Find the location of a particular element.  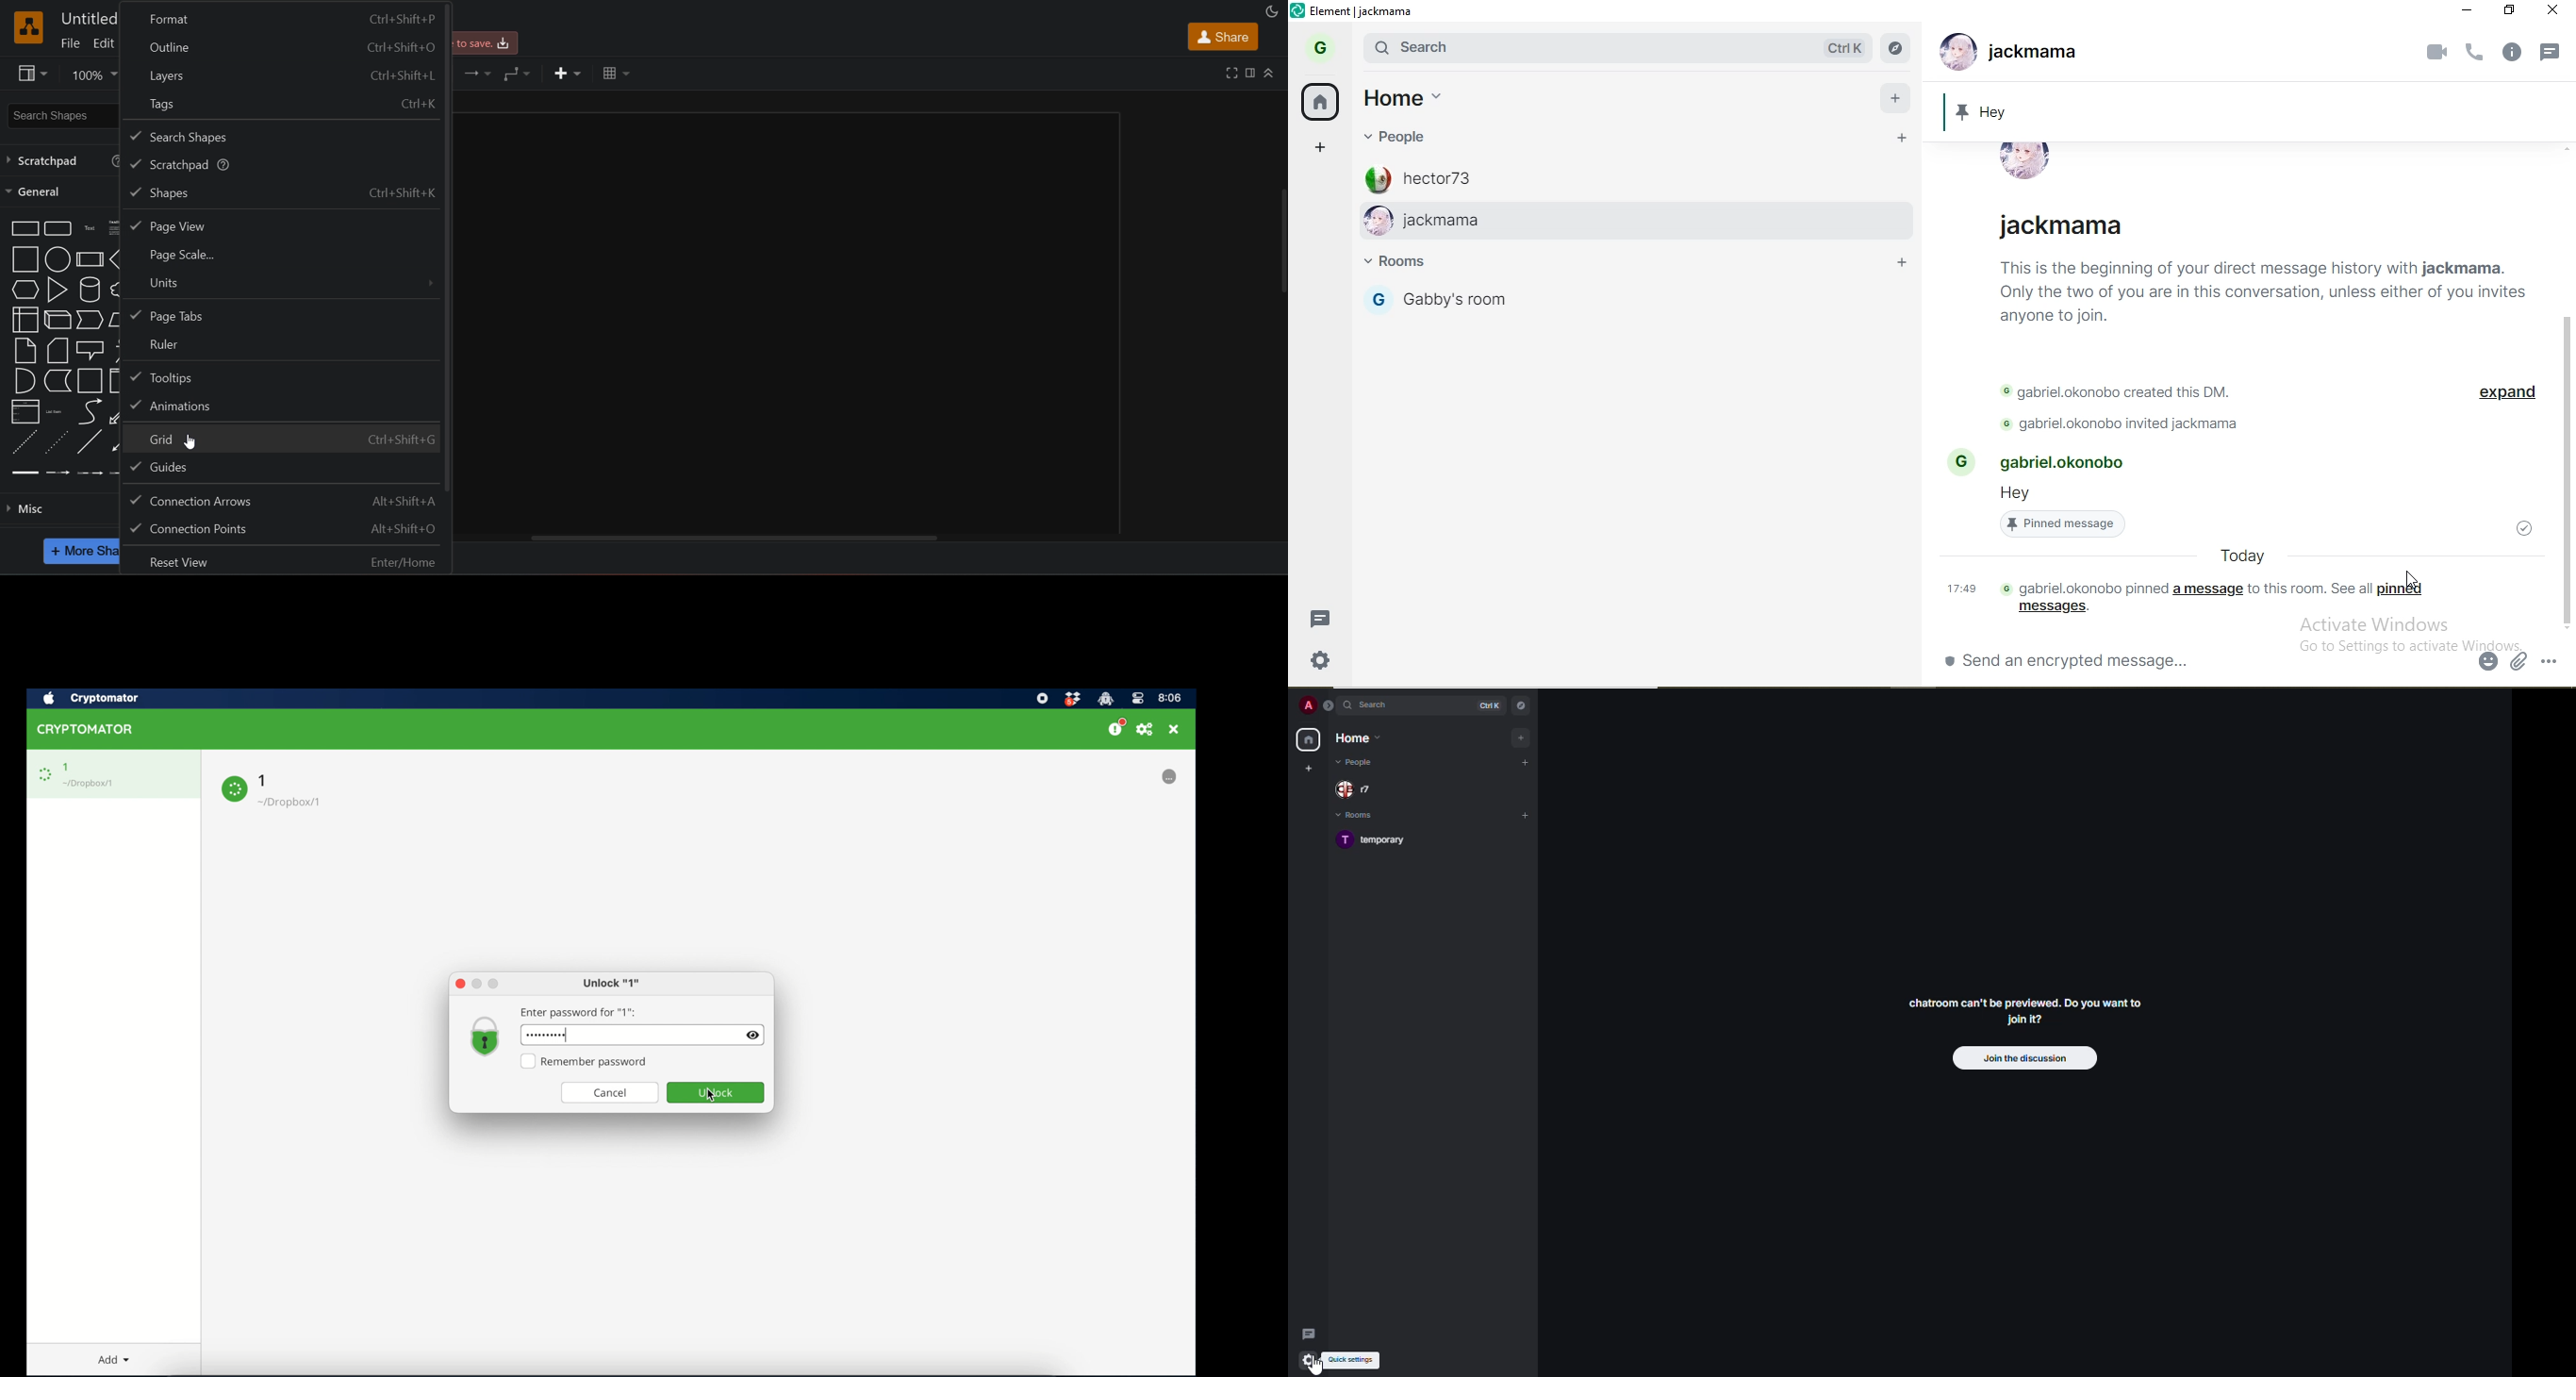

 is located at coordinates (2113, 424).